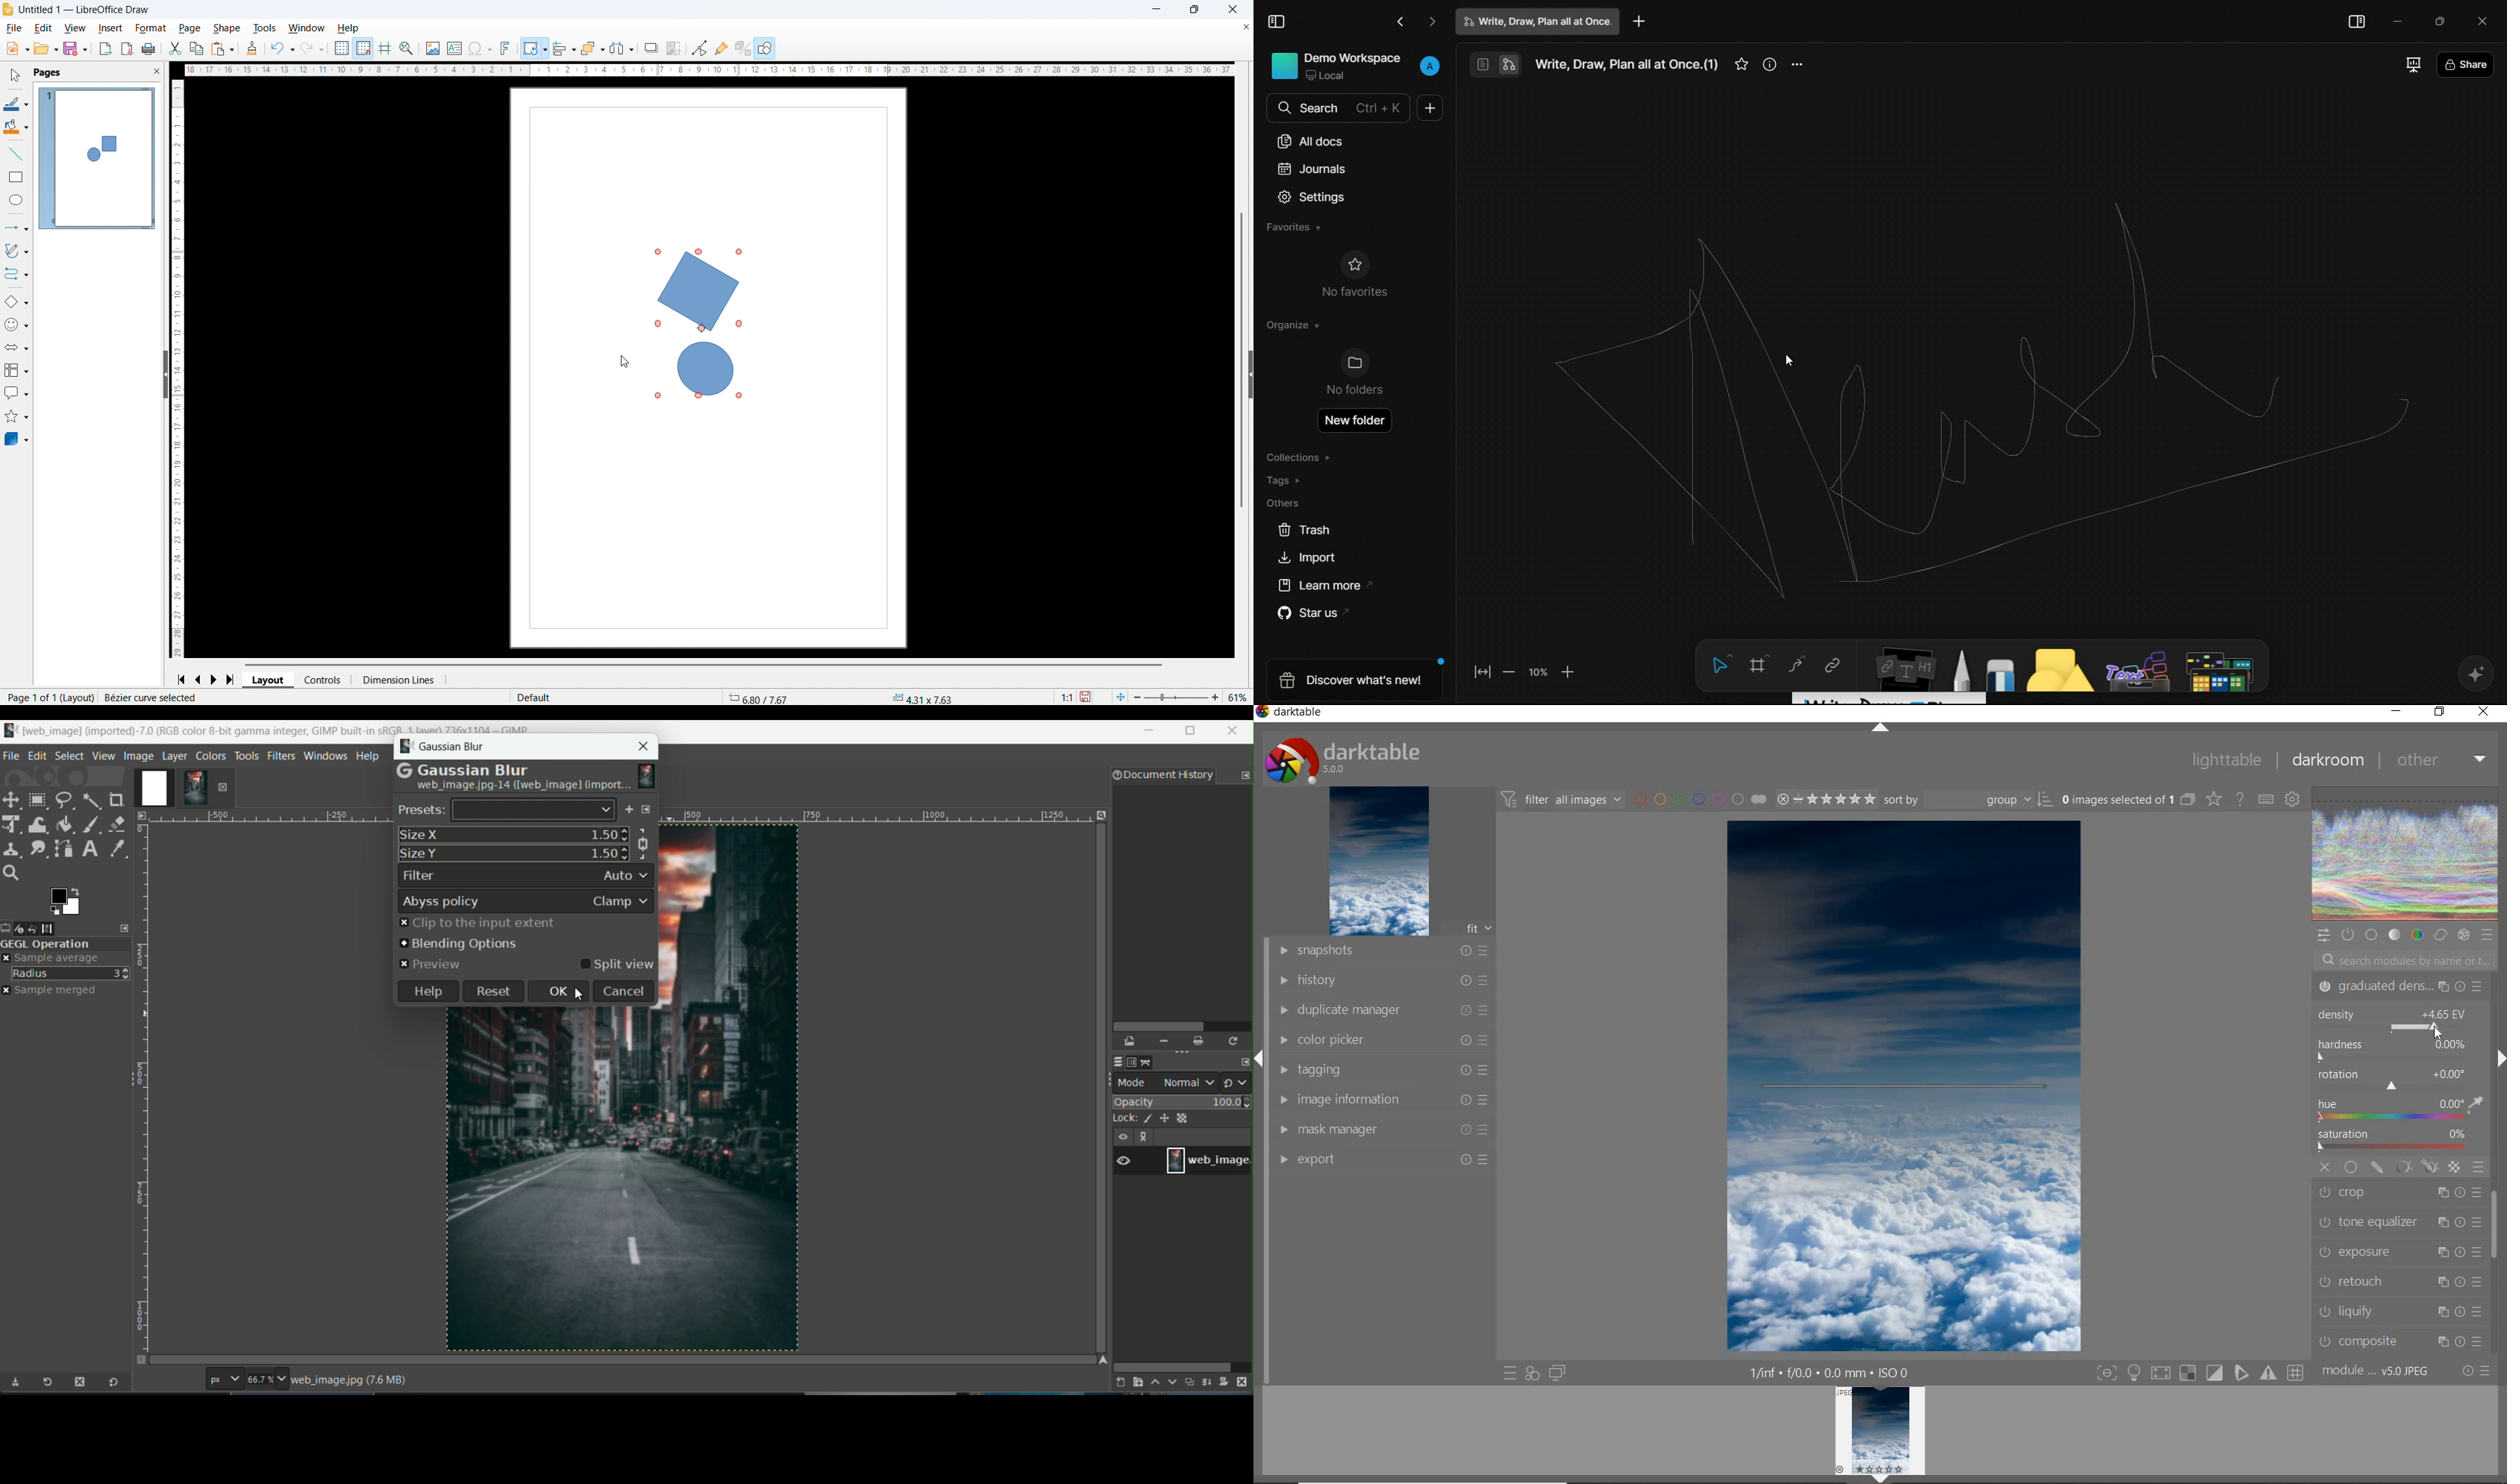 The height and width of the screenshot is (1484, 2520). I want to click on redo , so click(313, 48).